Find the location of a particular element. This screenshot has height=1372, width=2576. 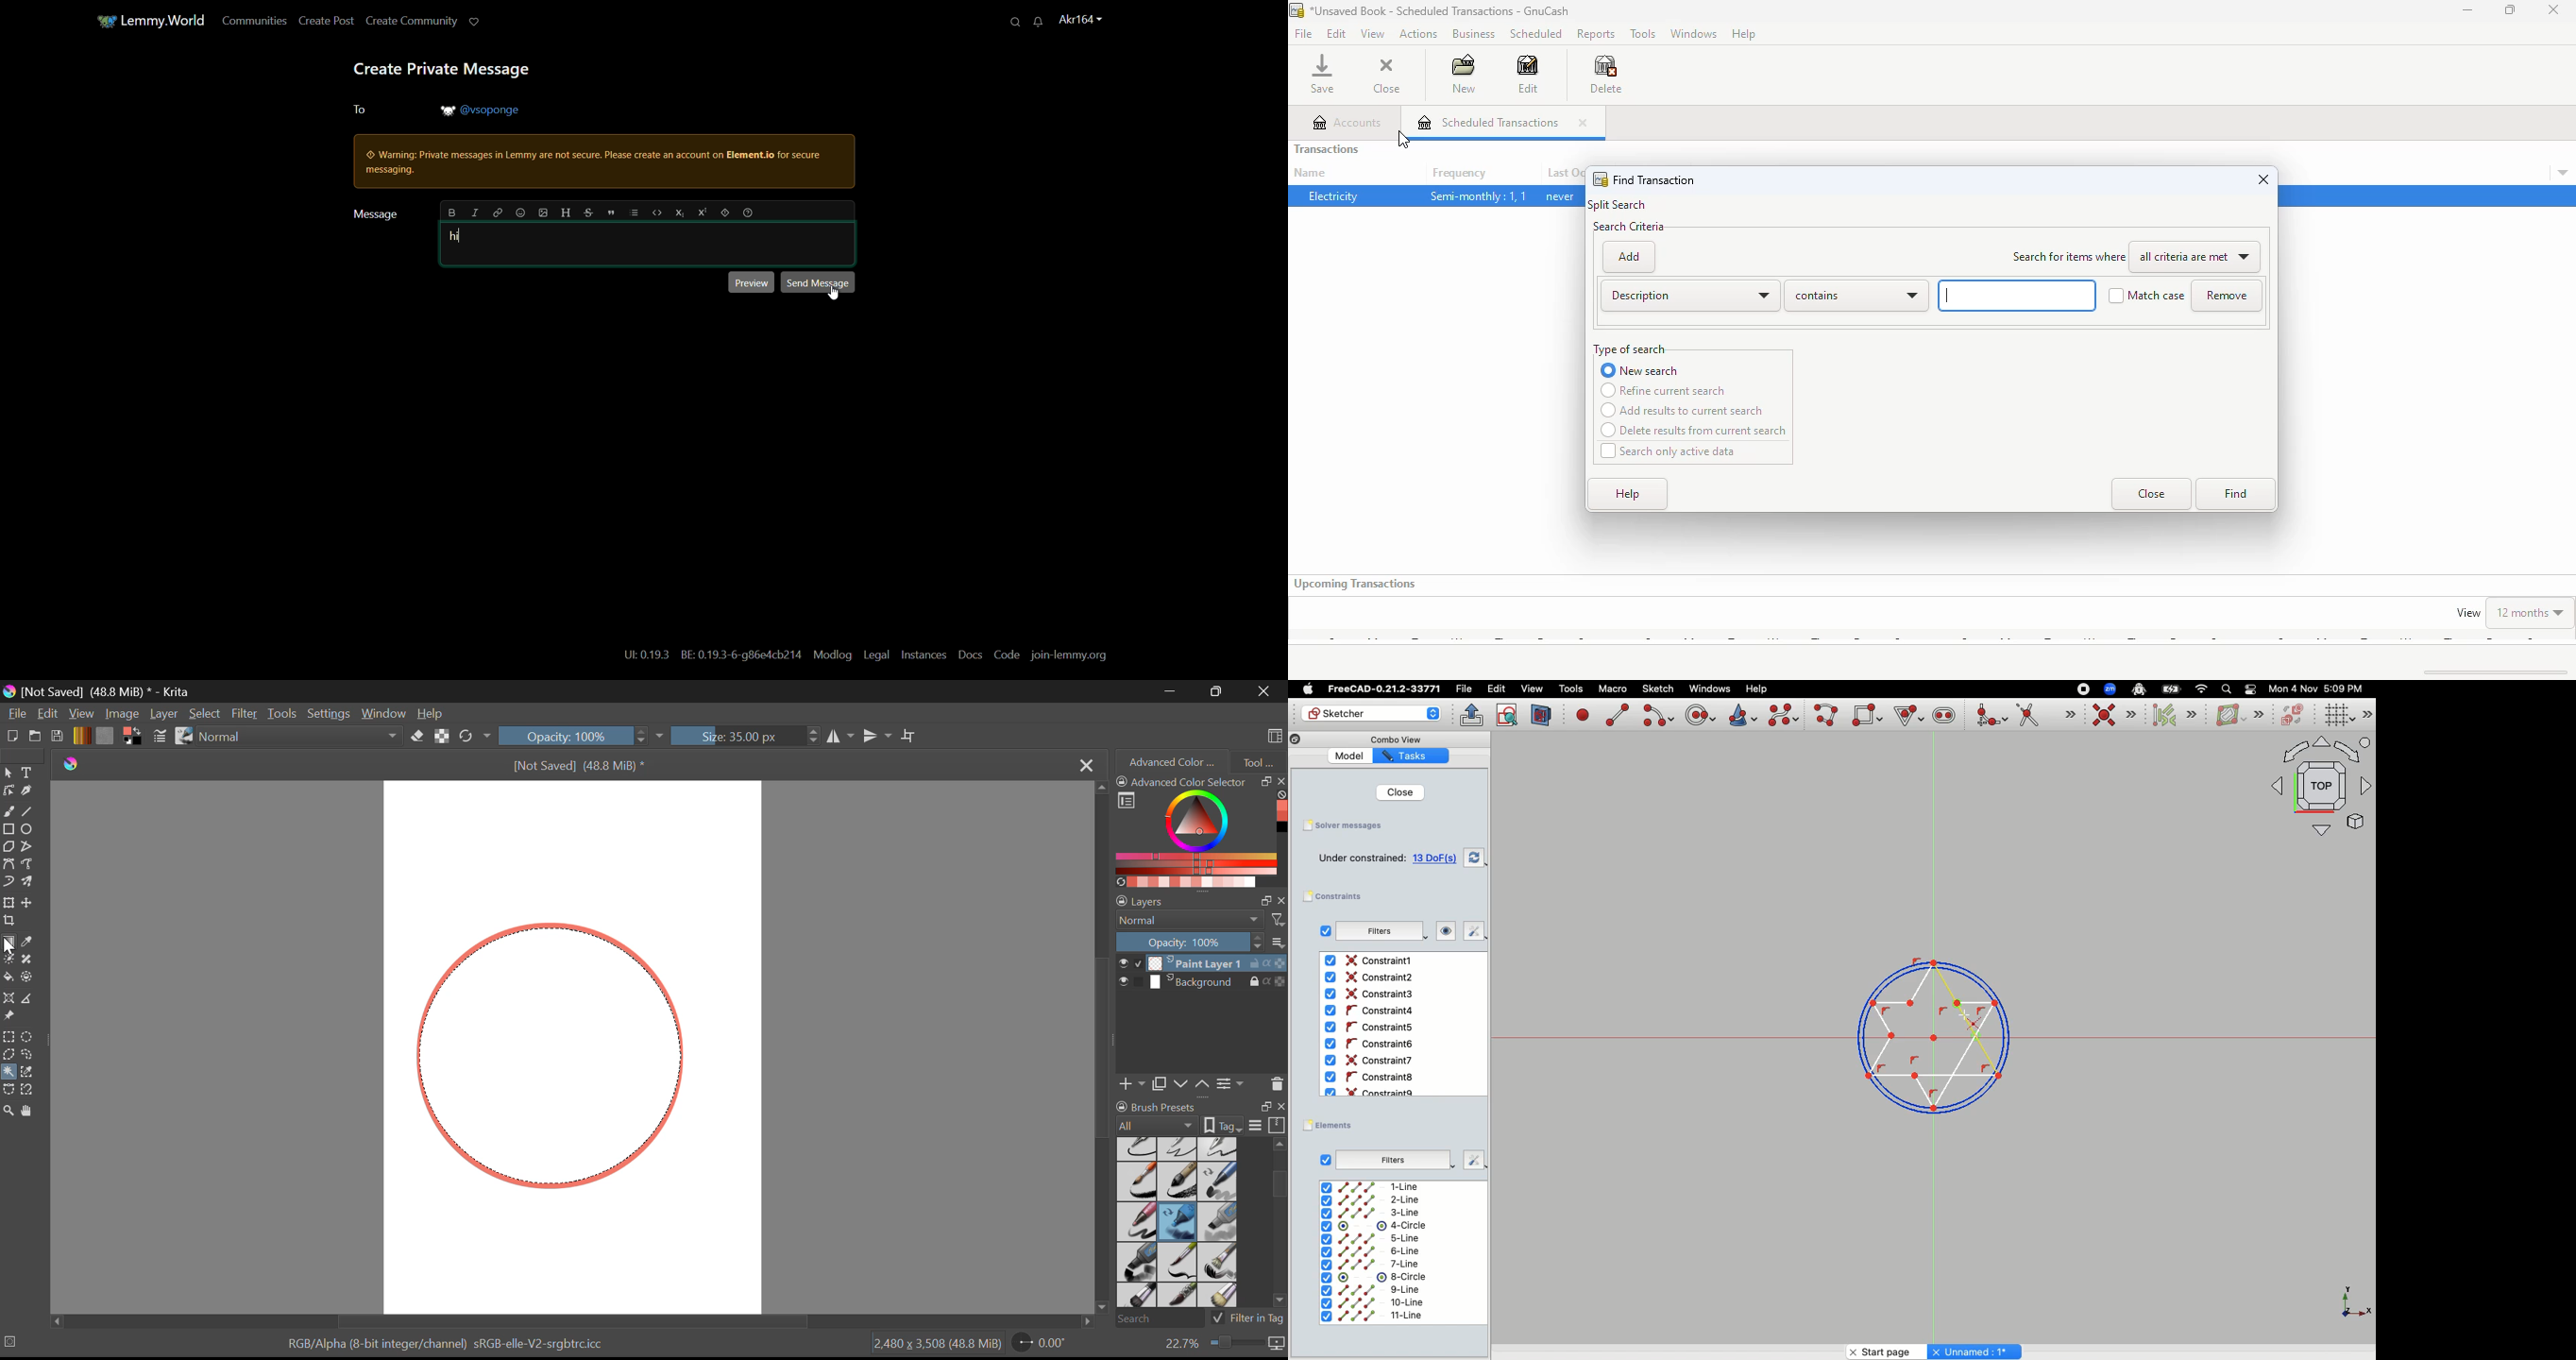

Size : 35px is located at coordinates (745, 736).